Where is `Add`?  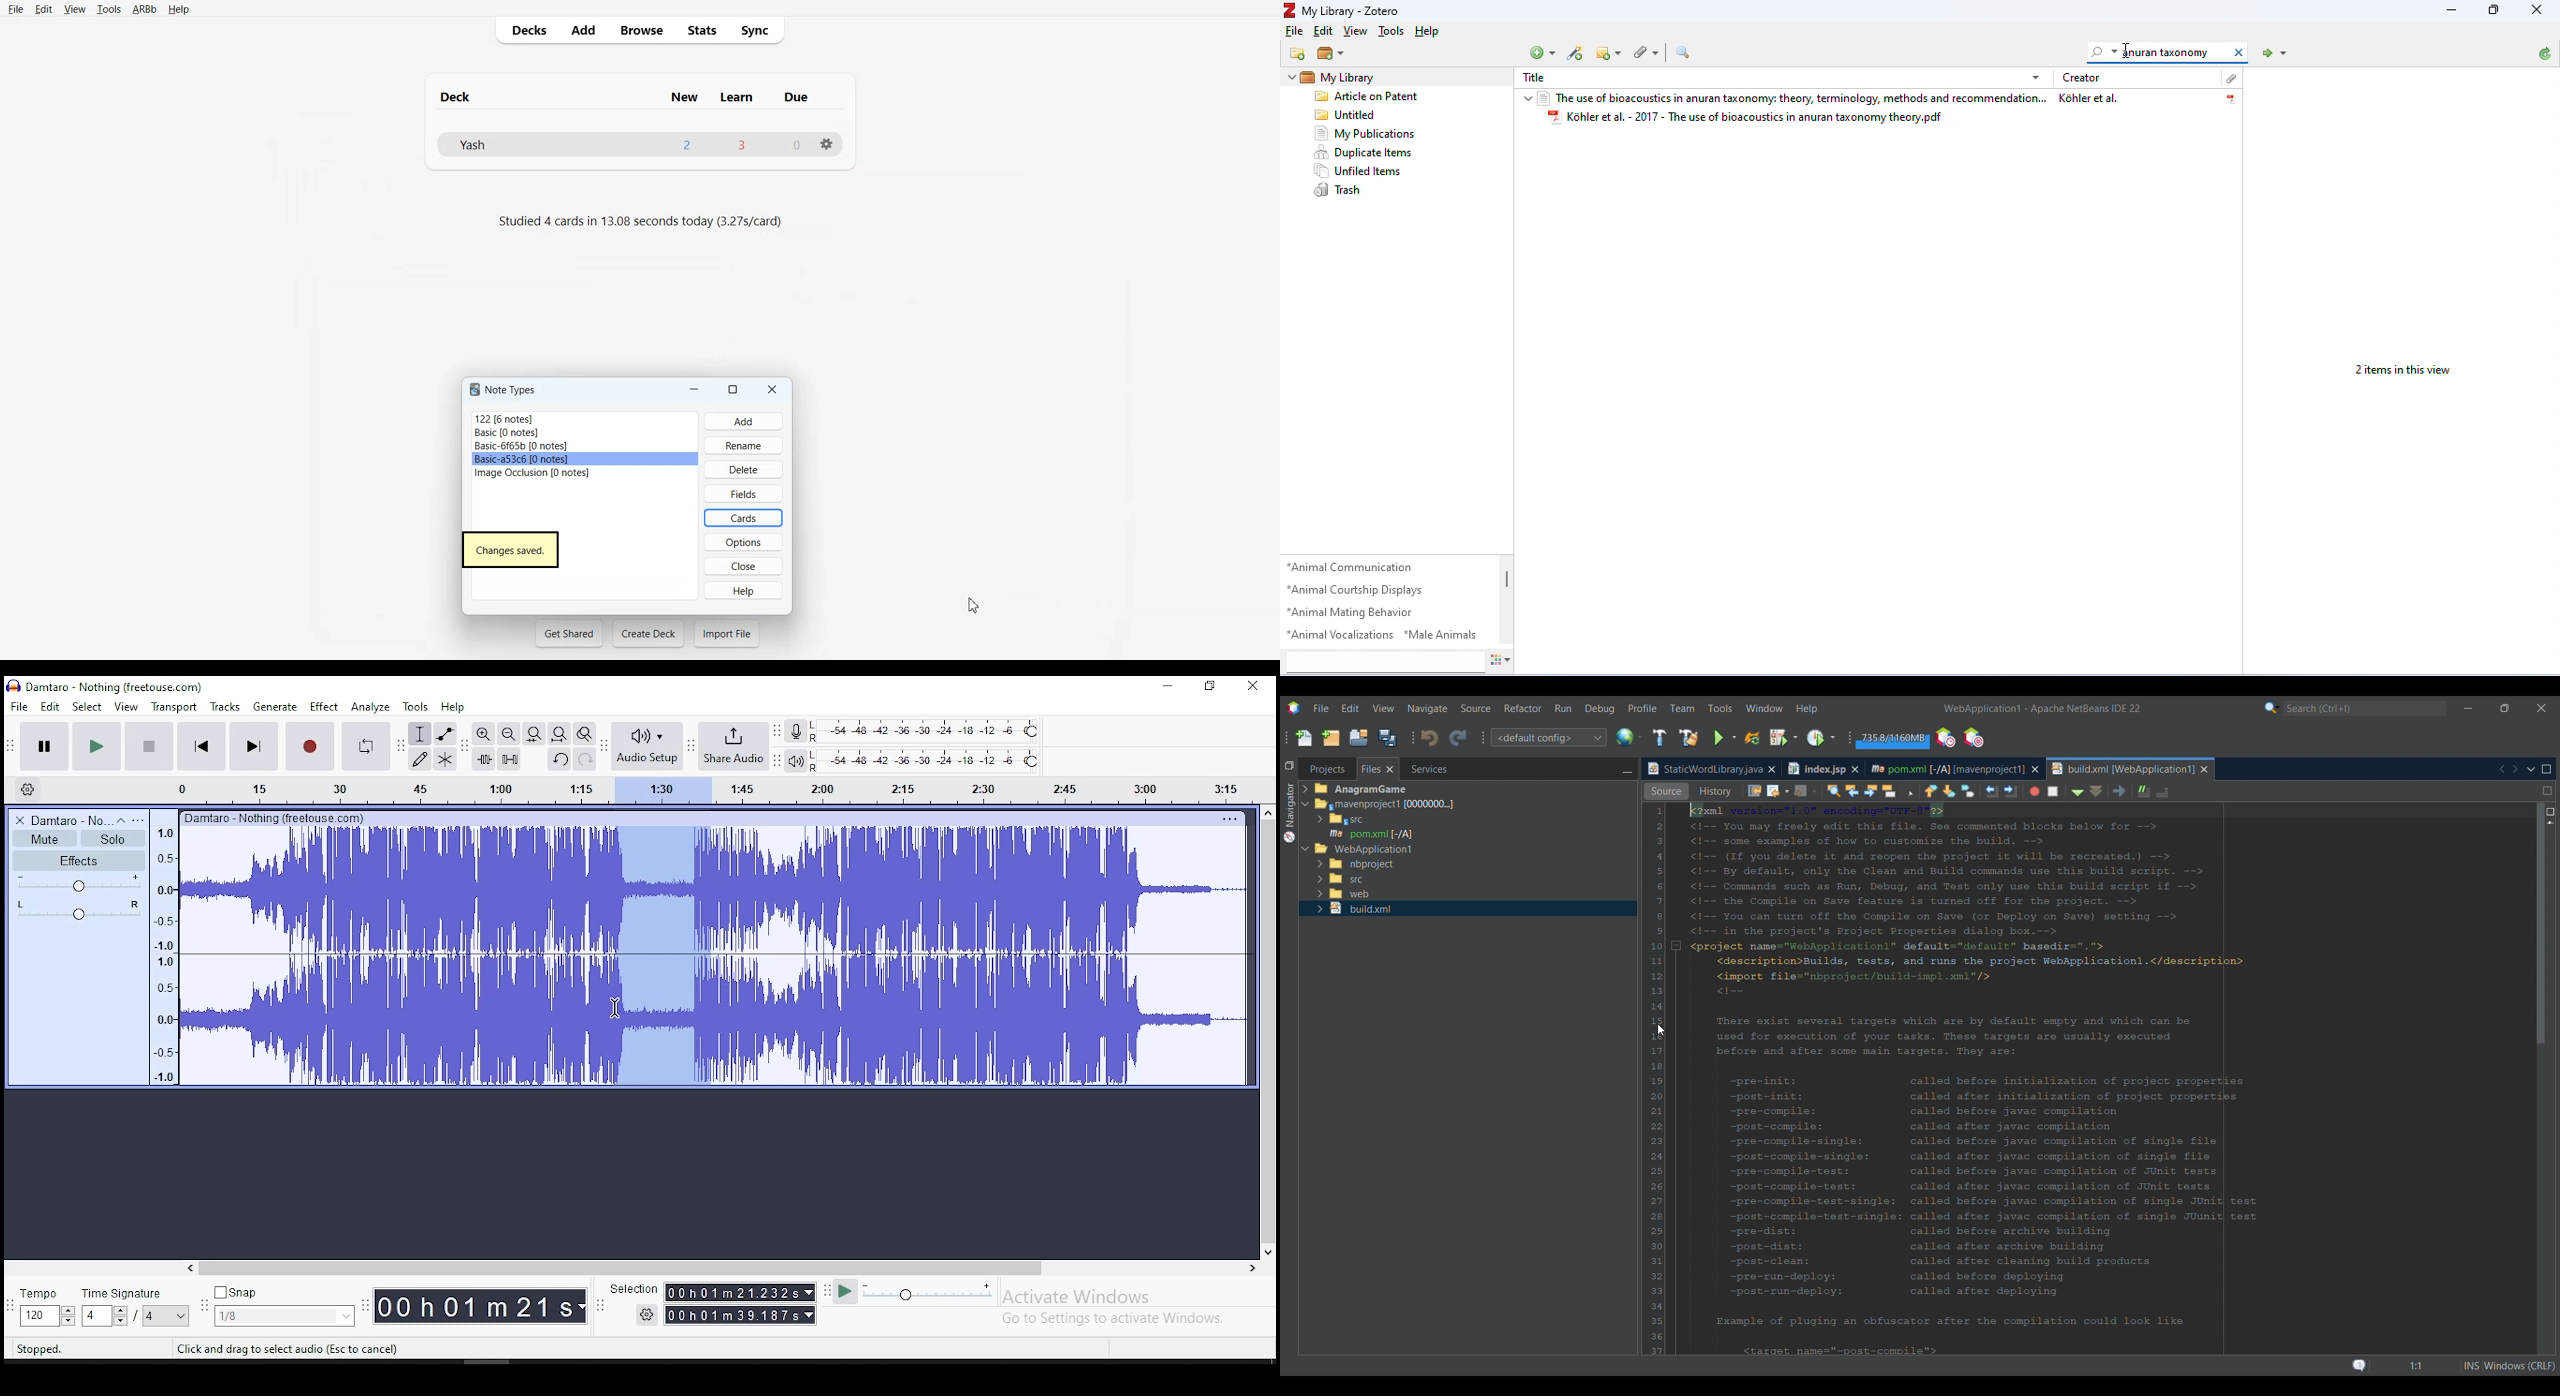
Add is located at coordinates (744, 421).